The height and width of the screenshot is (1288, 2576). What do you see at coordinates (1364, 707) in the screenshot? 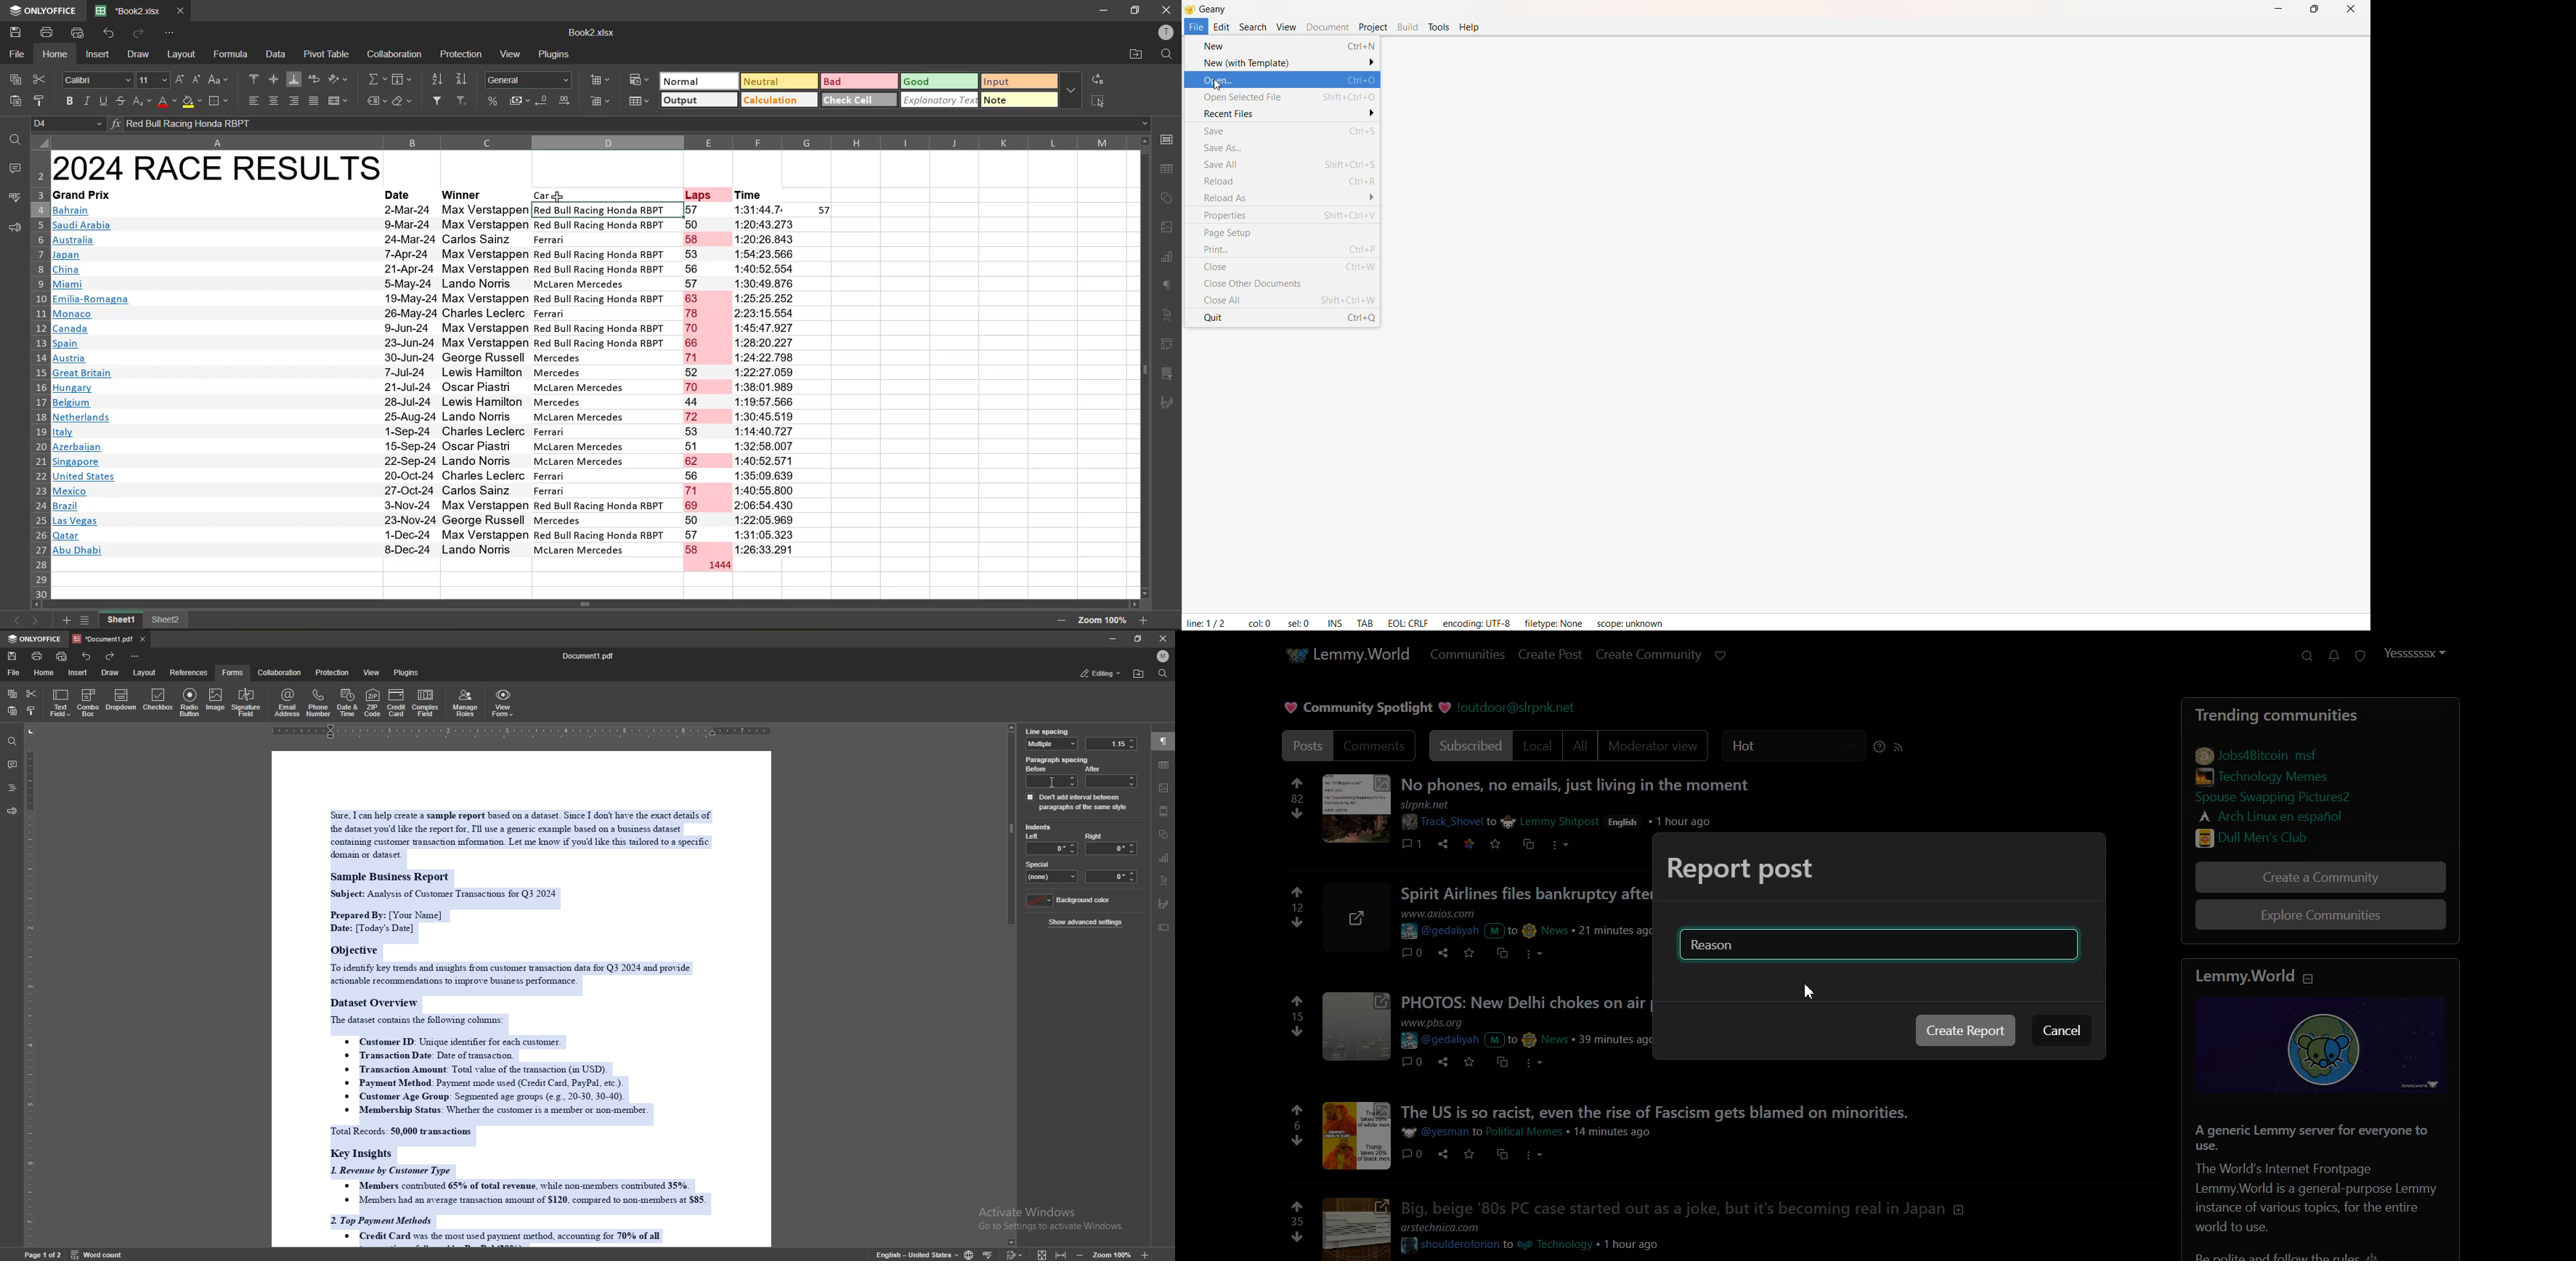
I see `Text` at bounding box center [1364, 707].